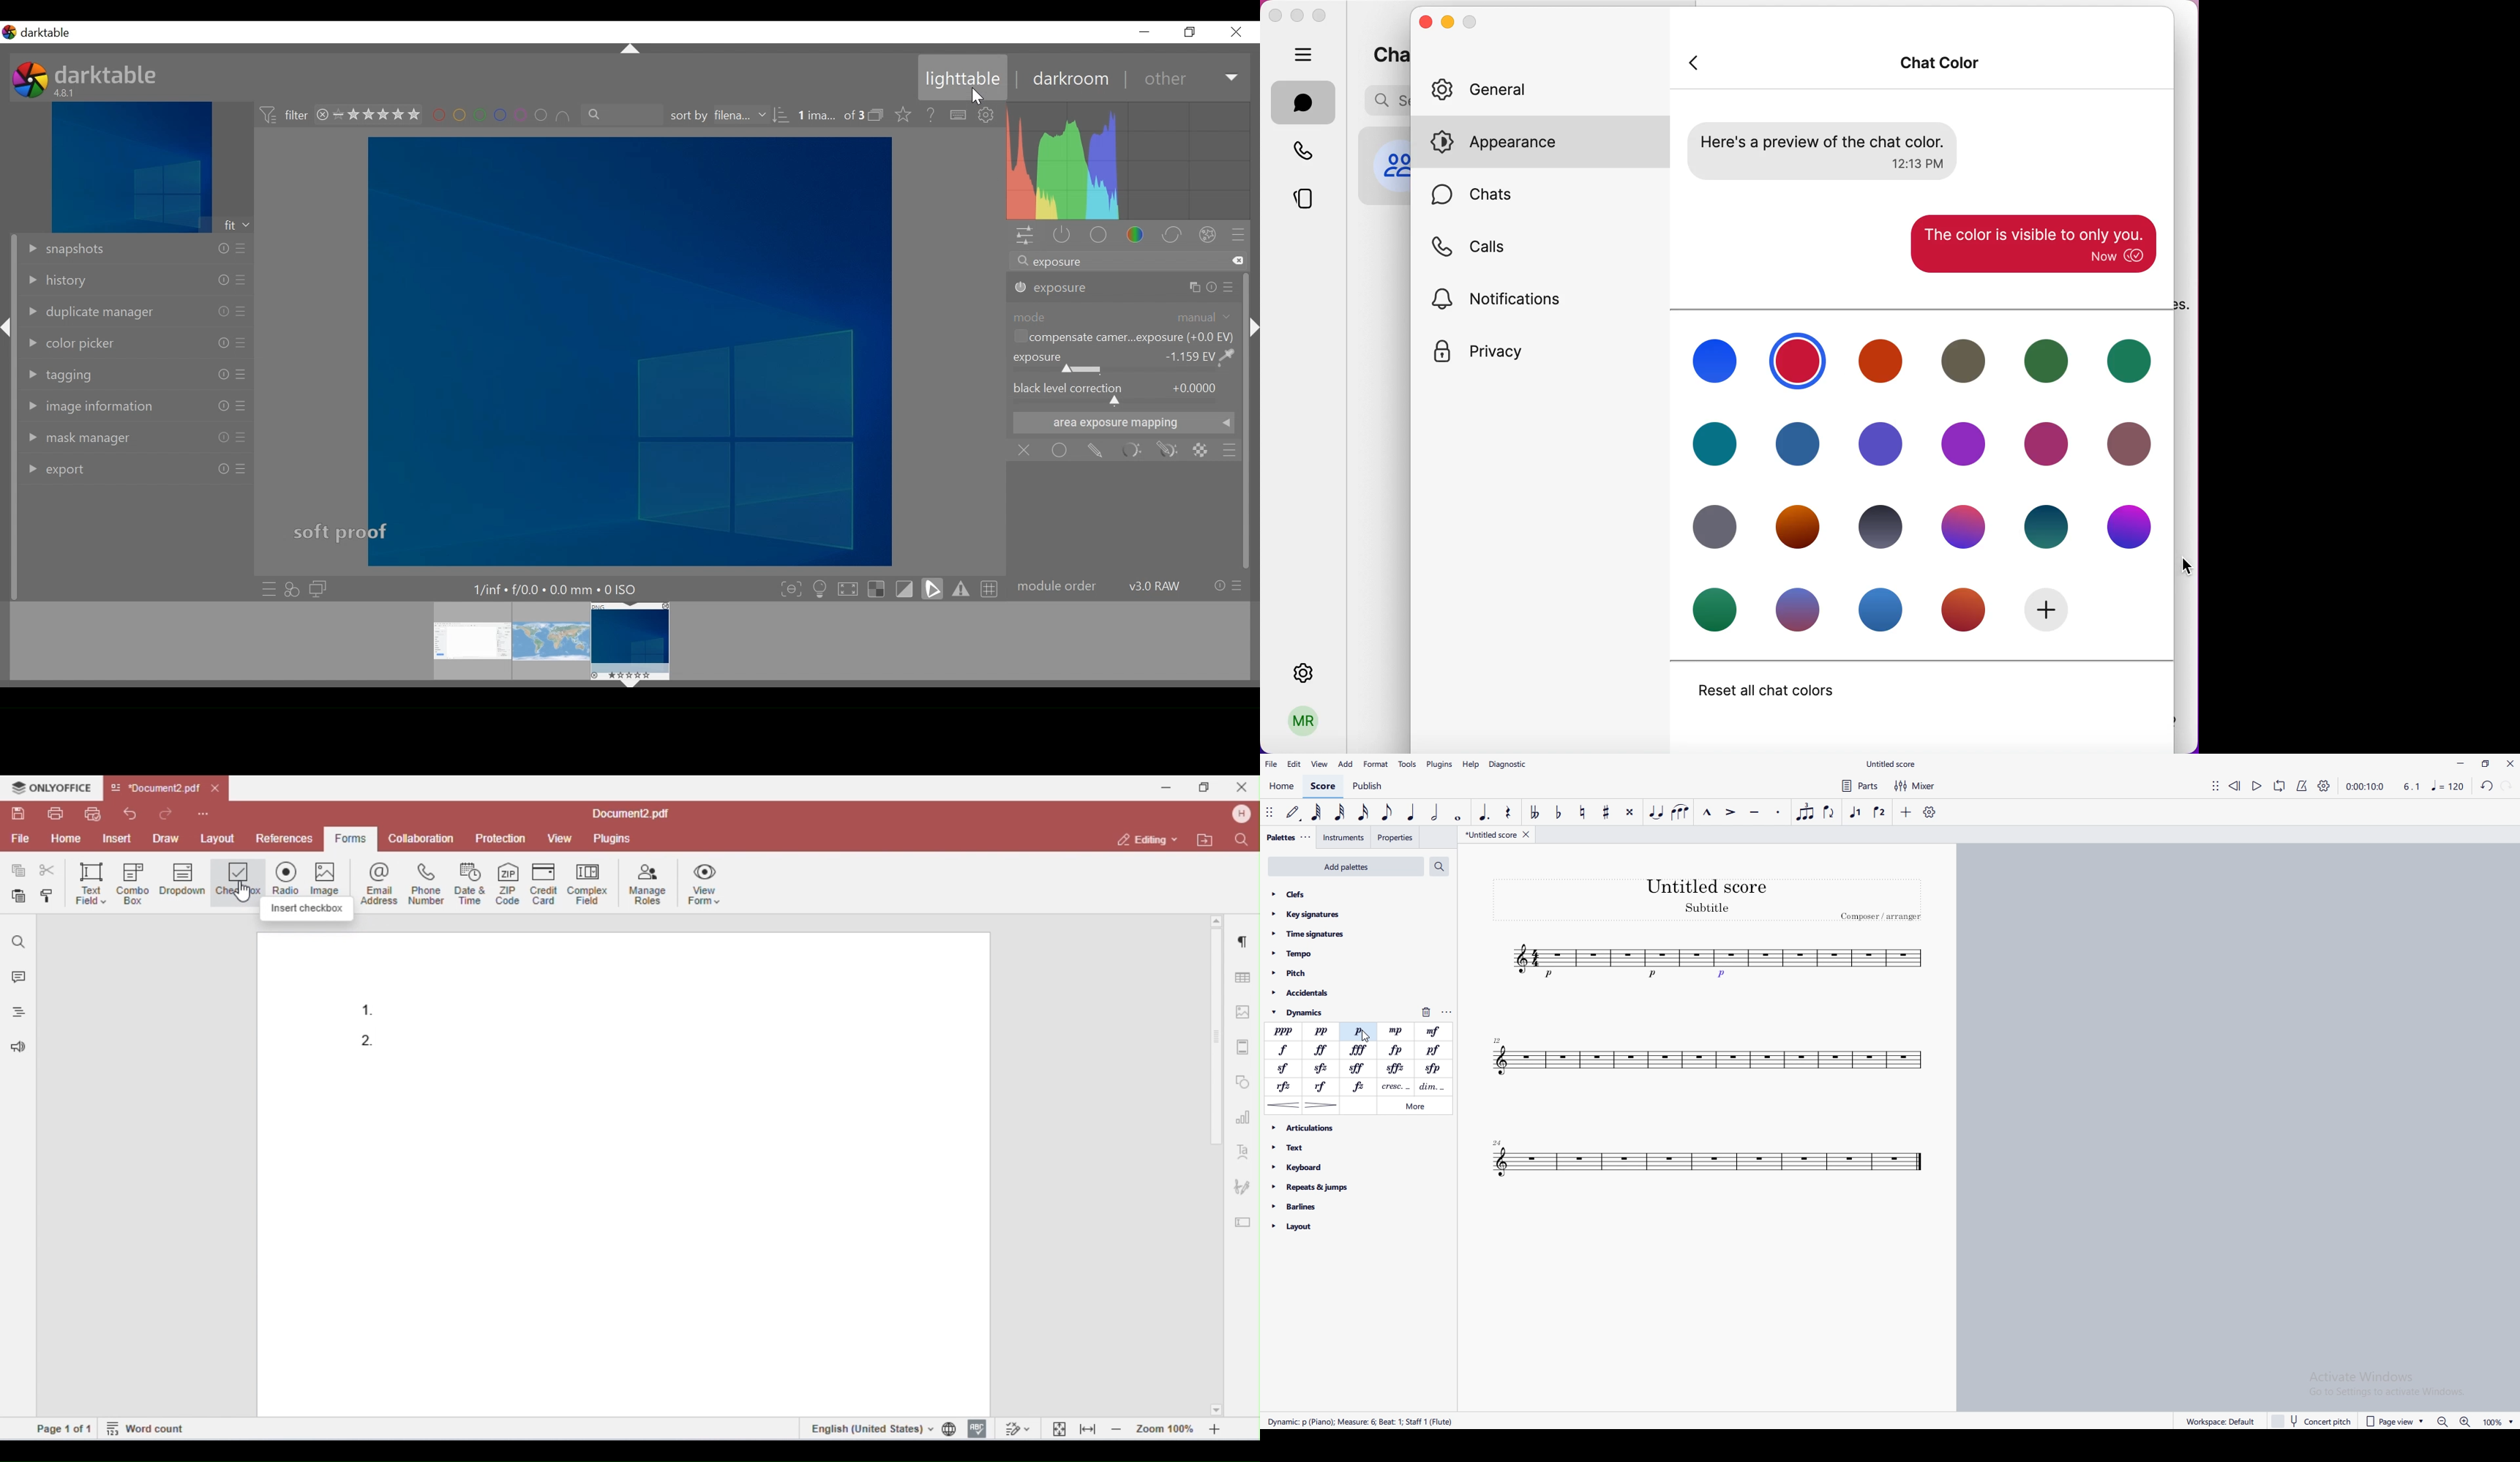 The height and width of the screenshot is (1484, 2520). What do you see at coordinates (1120, 371) in the screenshot?
I see `Exposure ` at bounding box center [1120, 371].